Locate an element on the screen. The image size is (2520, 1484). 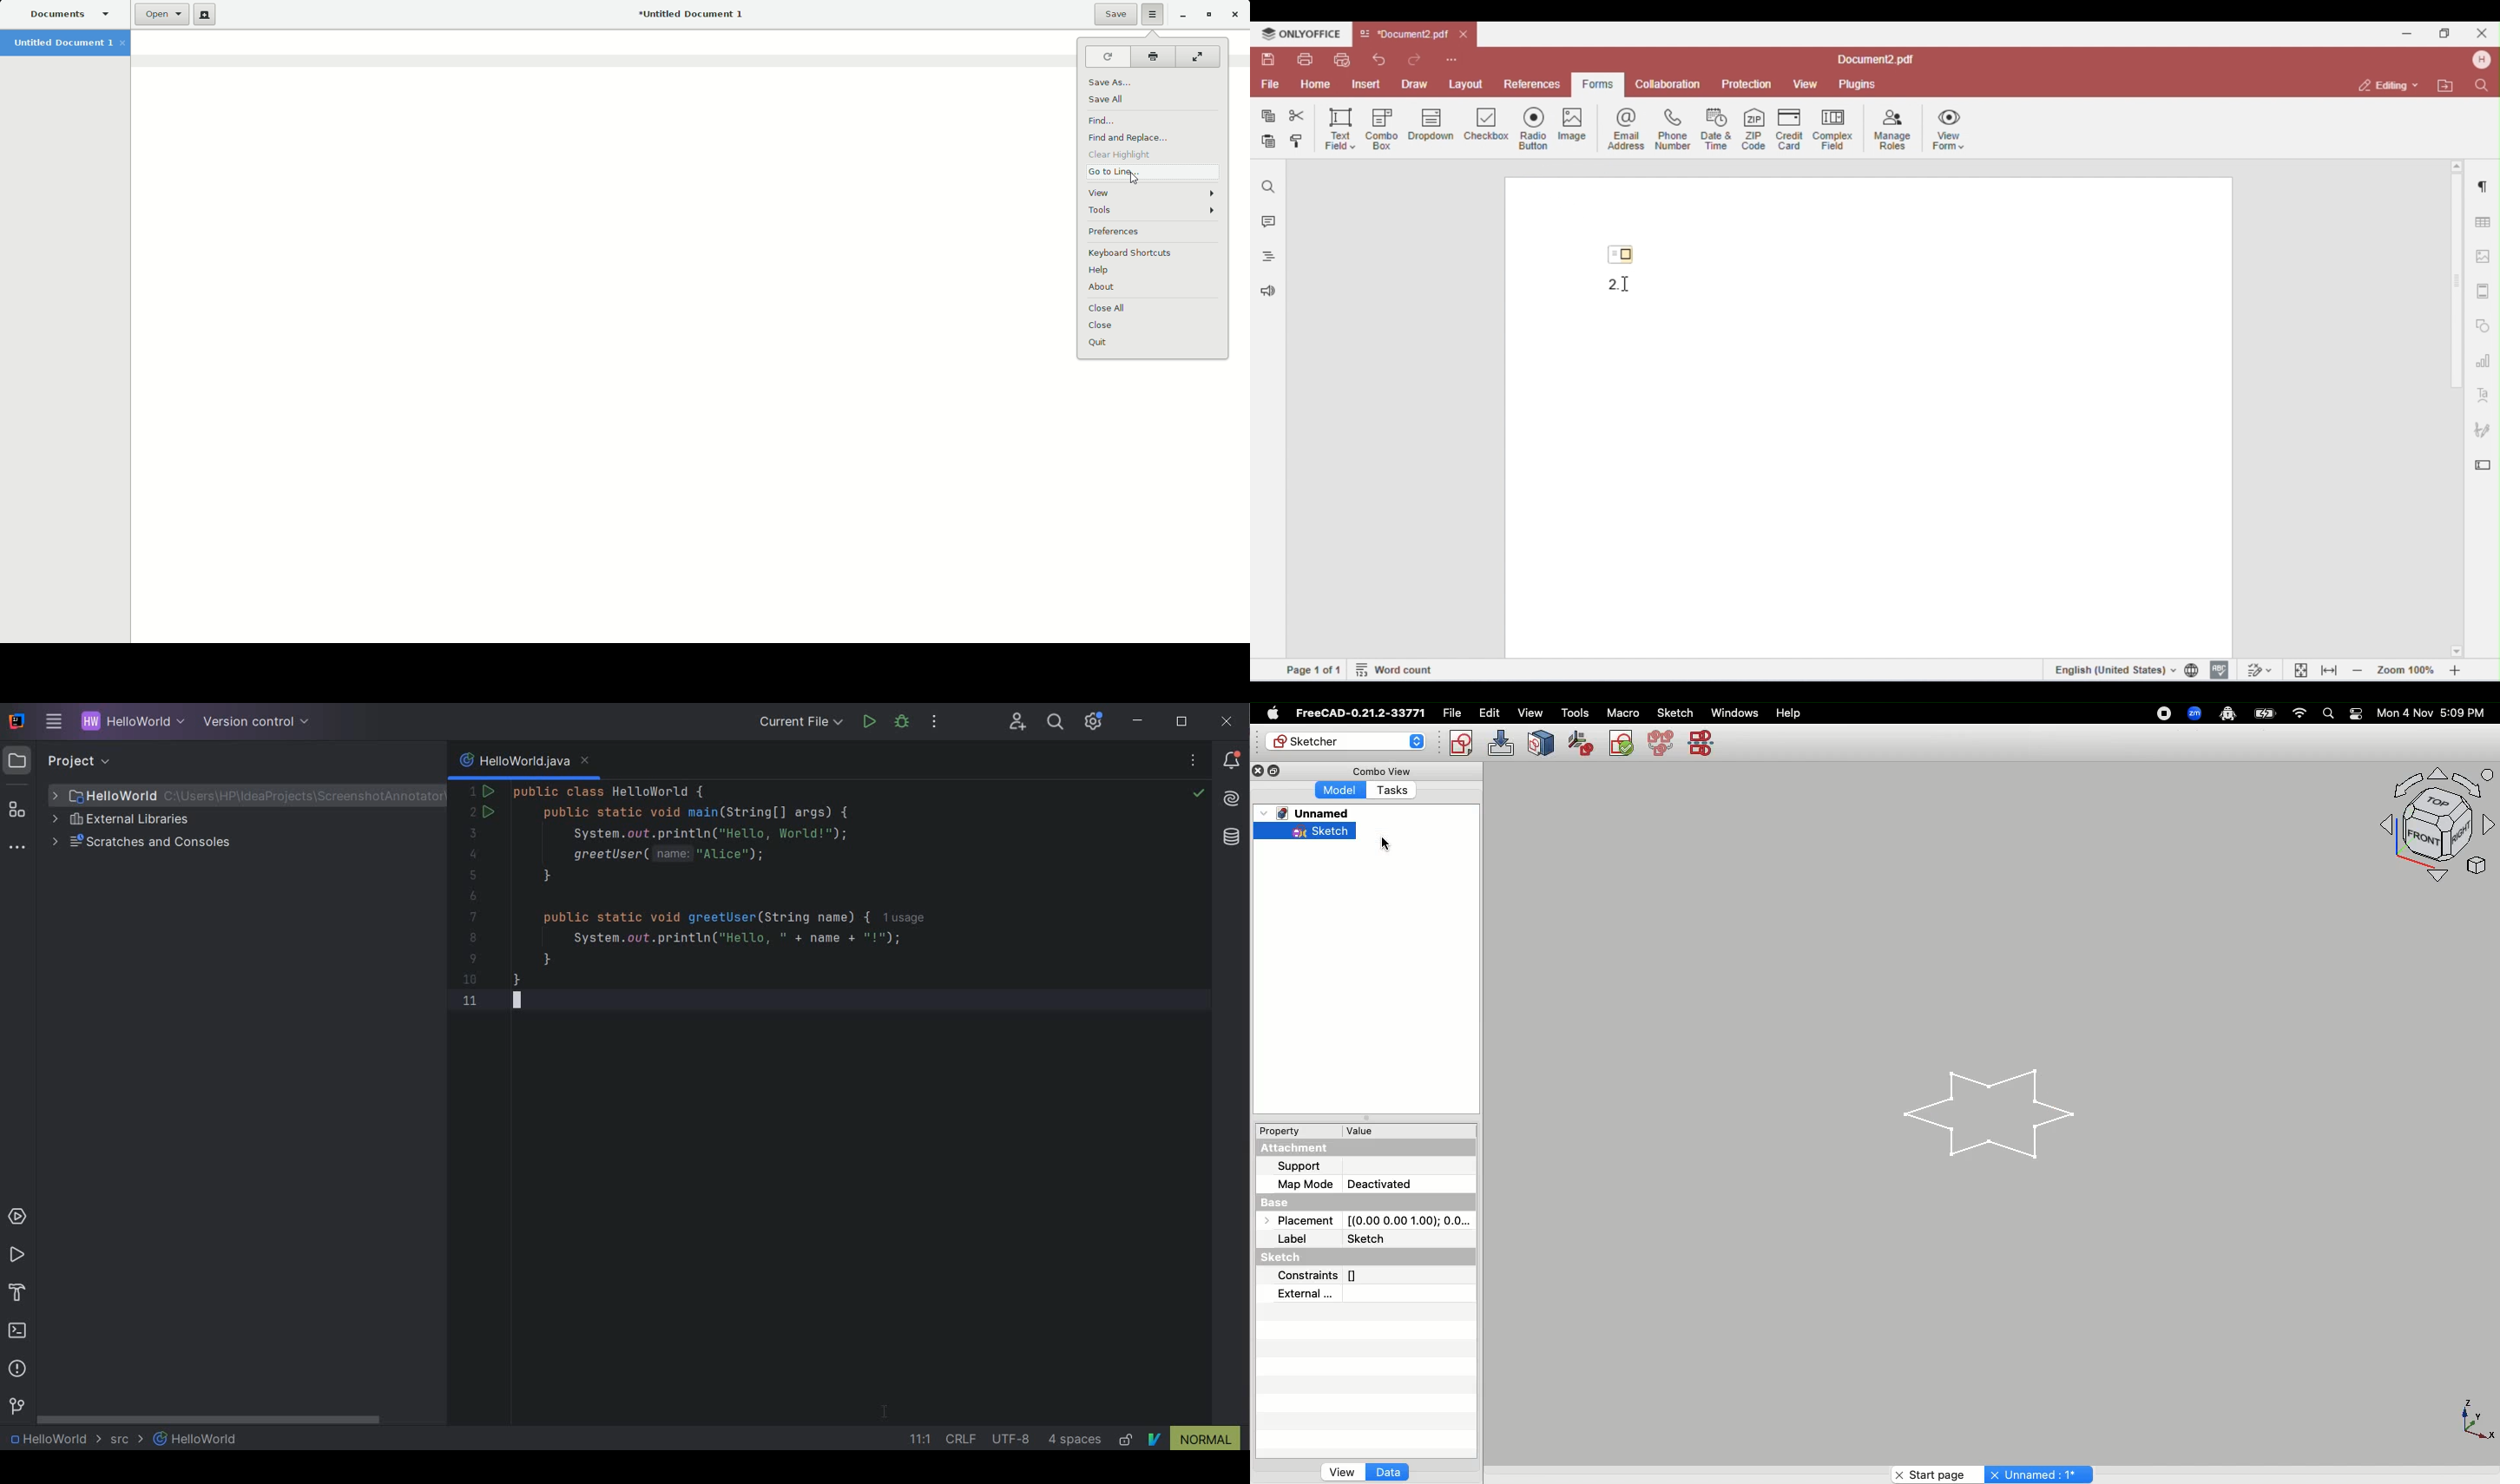
Cursor is located at coordinates (1388, 843).